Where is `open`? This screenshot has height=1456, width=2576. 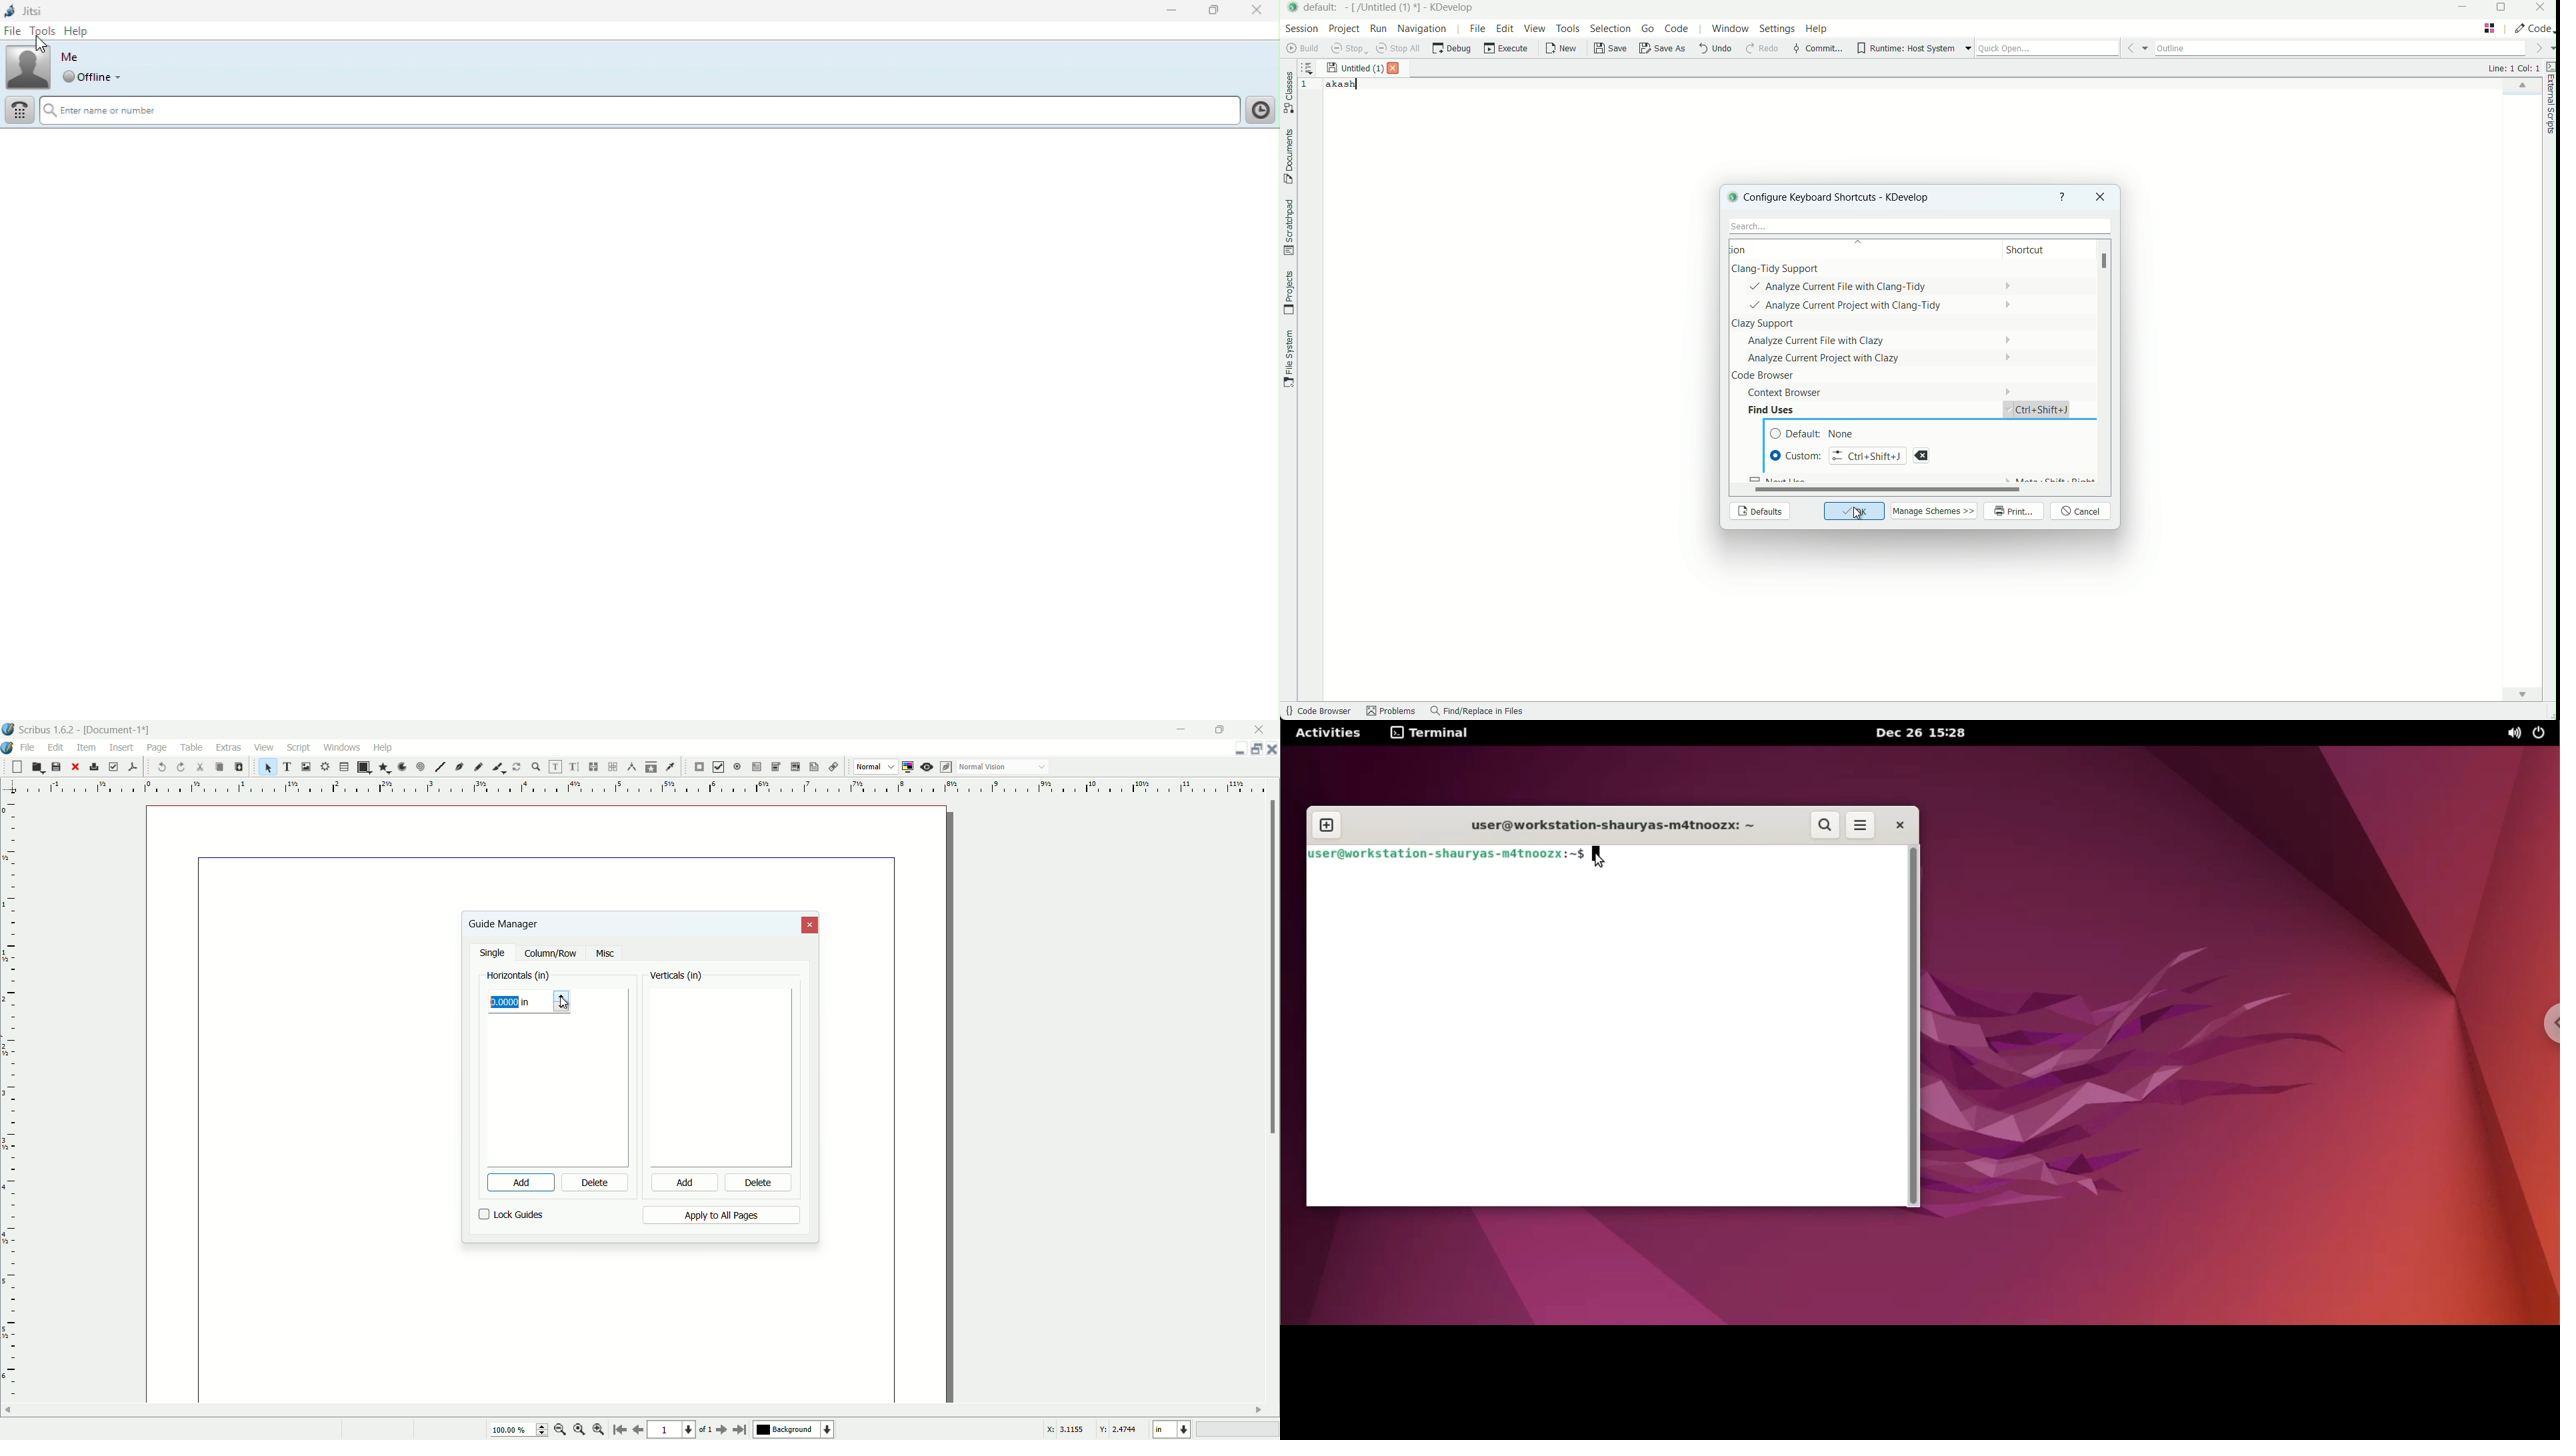 open is located at coordinates (36, 767).